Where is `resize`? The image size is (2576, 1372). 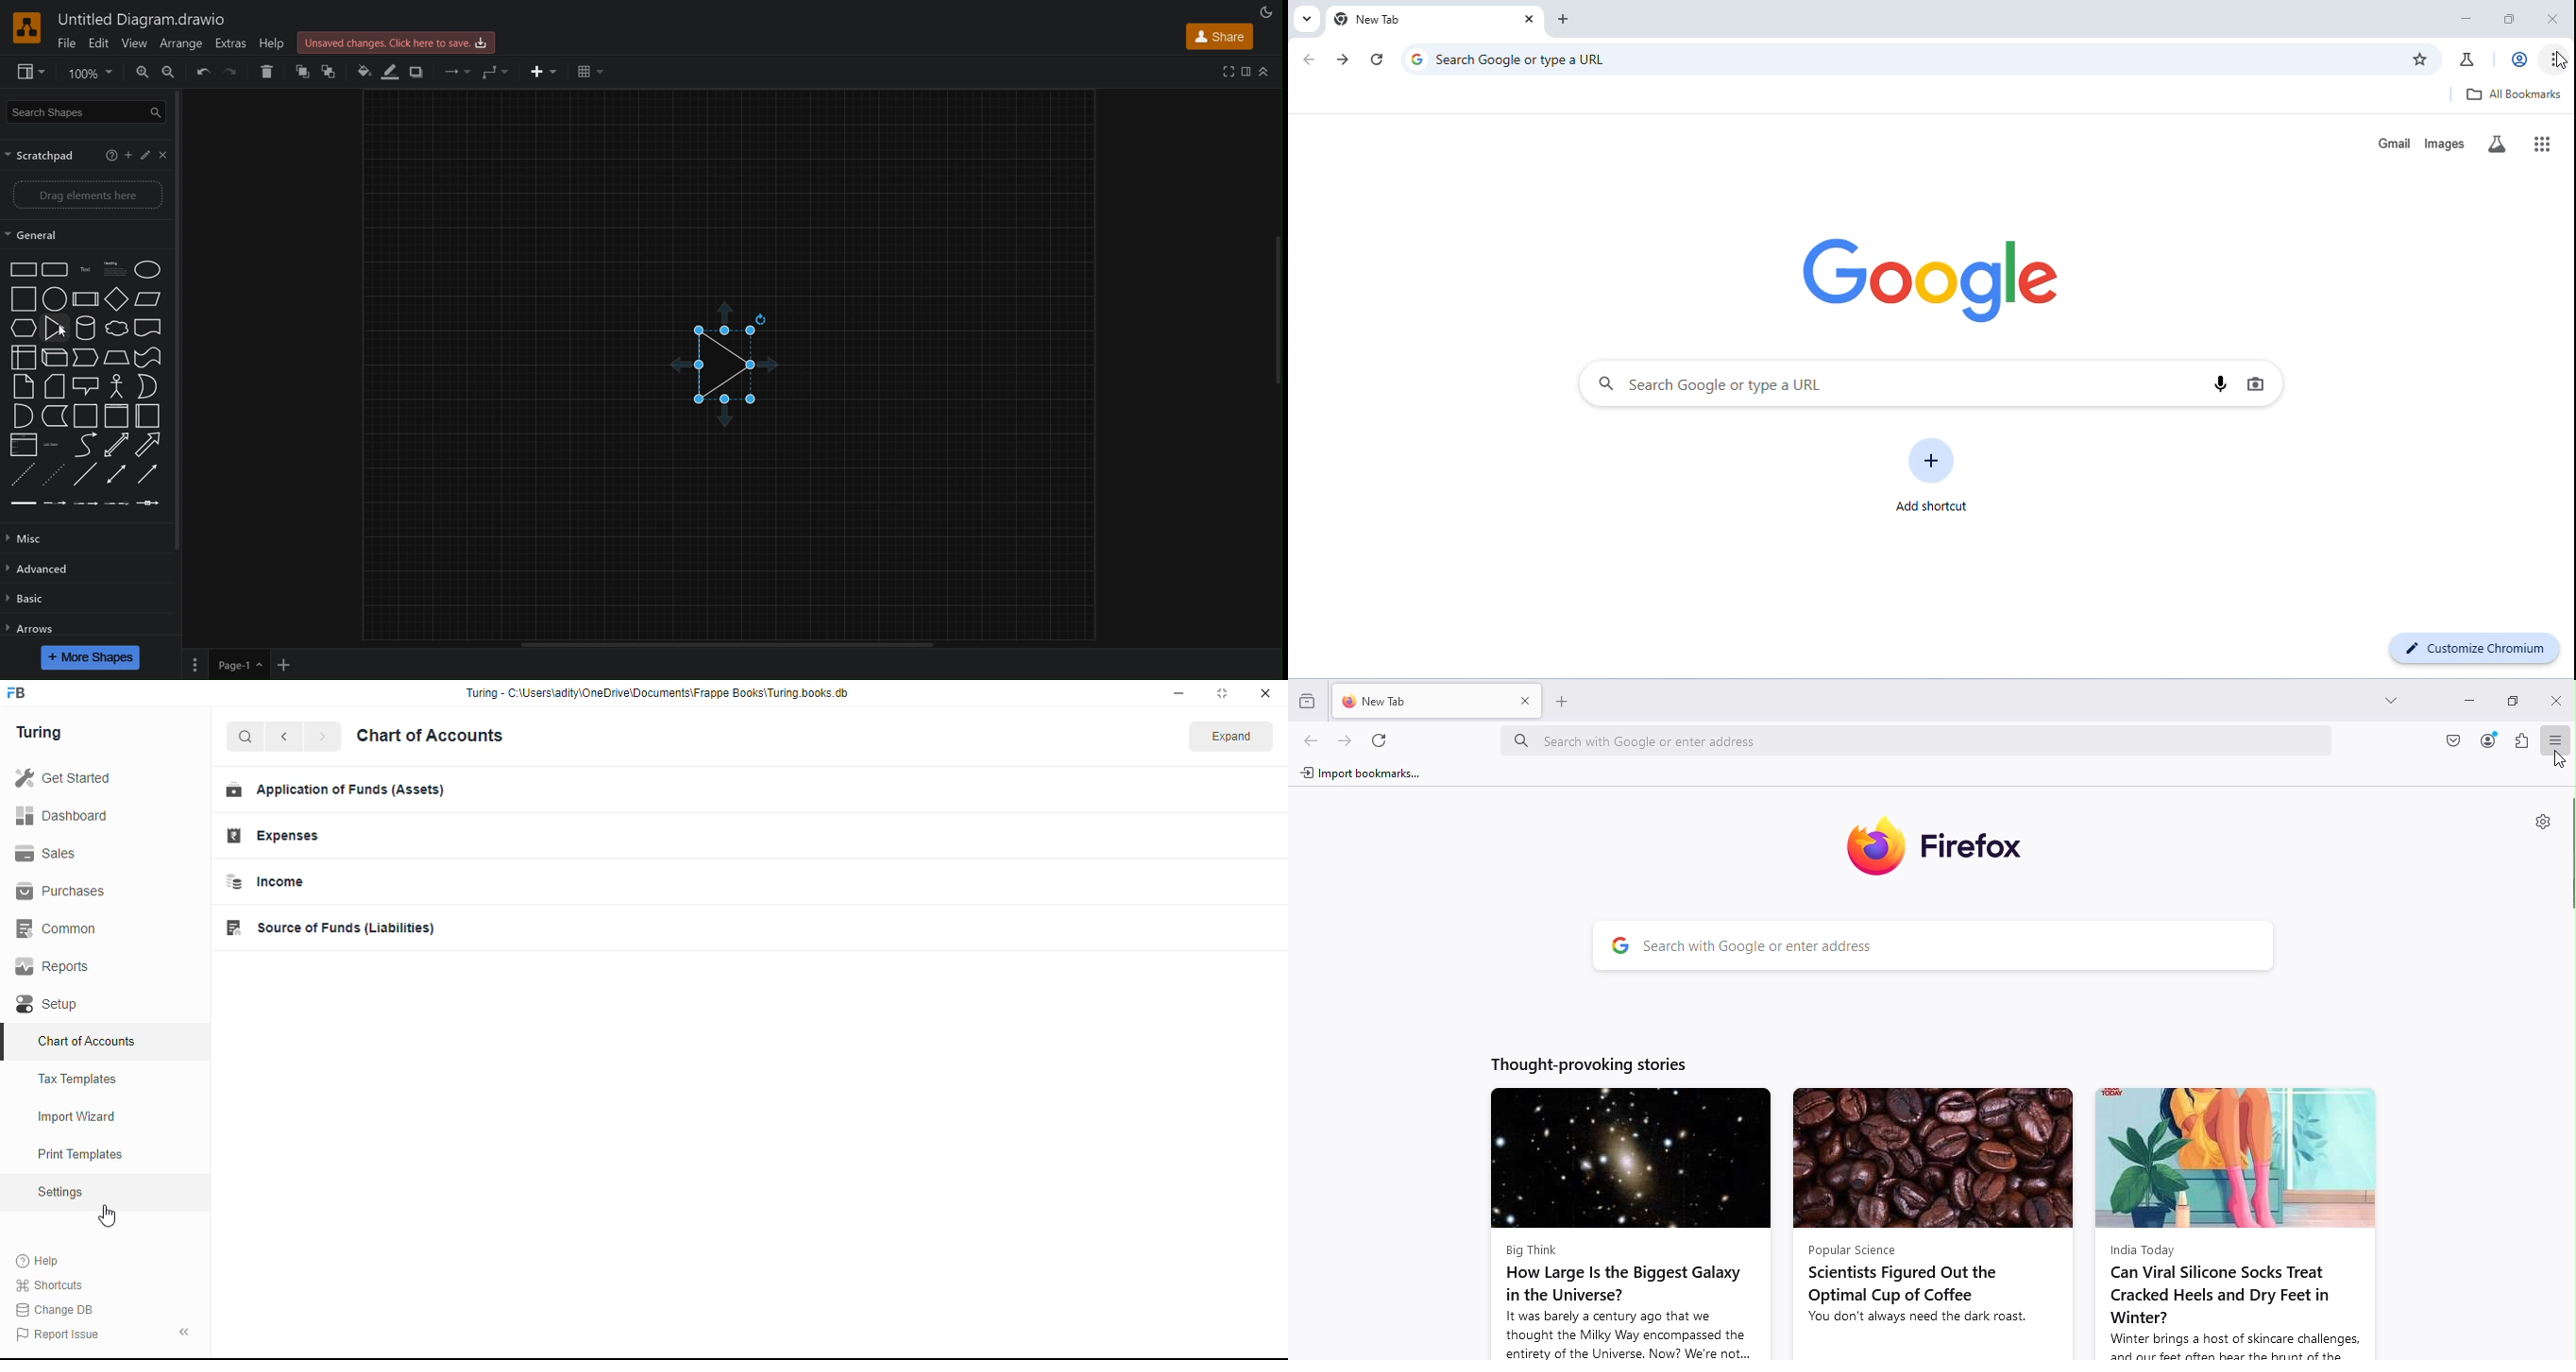 resize is located at coordinates (2507, 19).